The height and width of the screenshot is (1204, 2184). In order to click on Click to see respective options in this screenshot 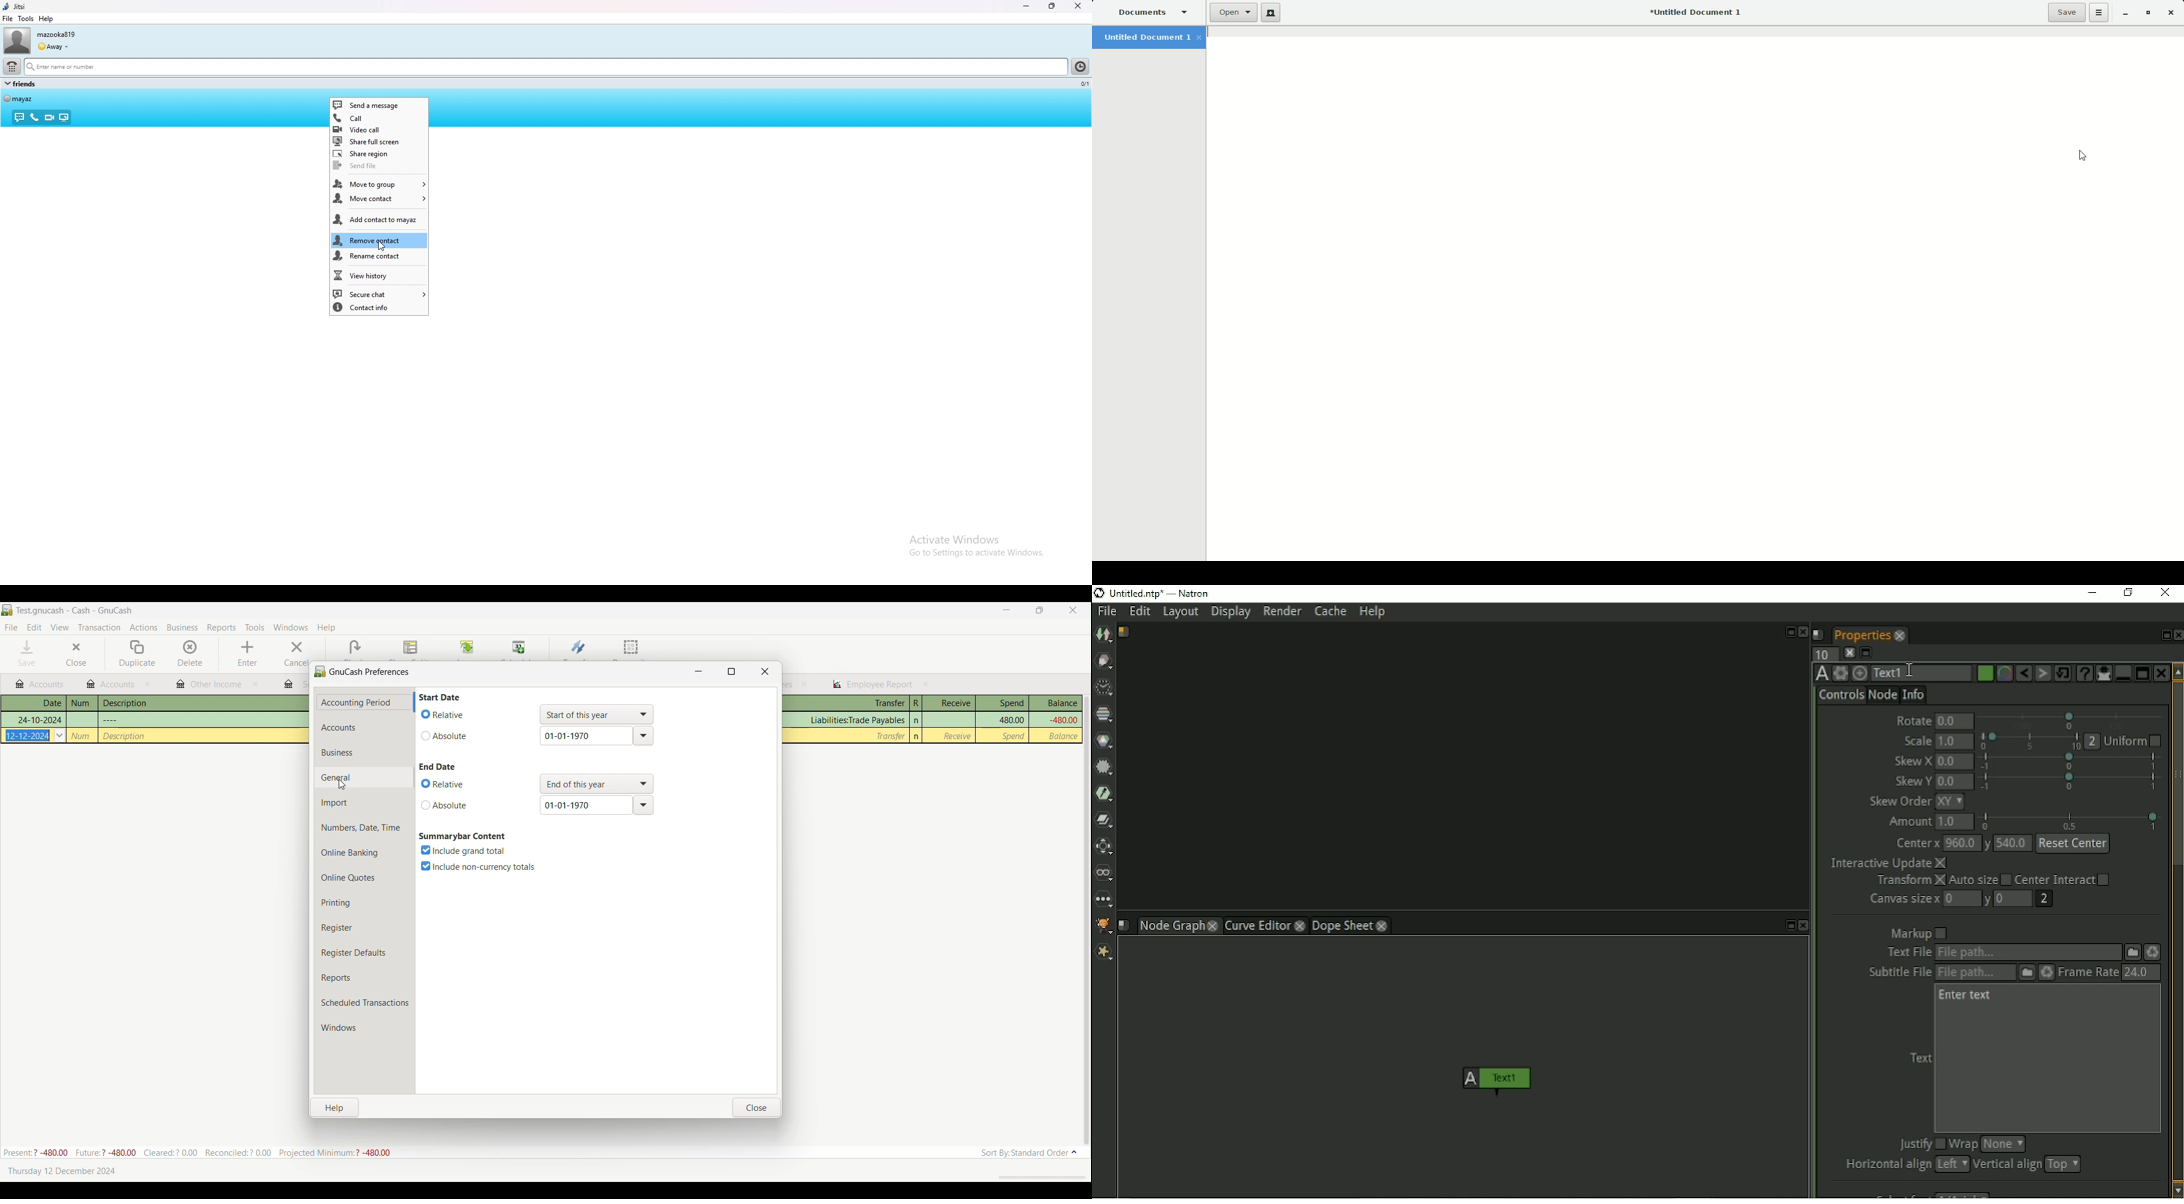, I will do `click(596, 715)`.